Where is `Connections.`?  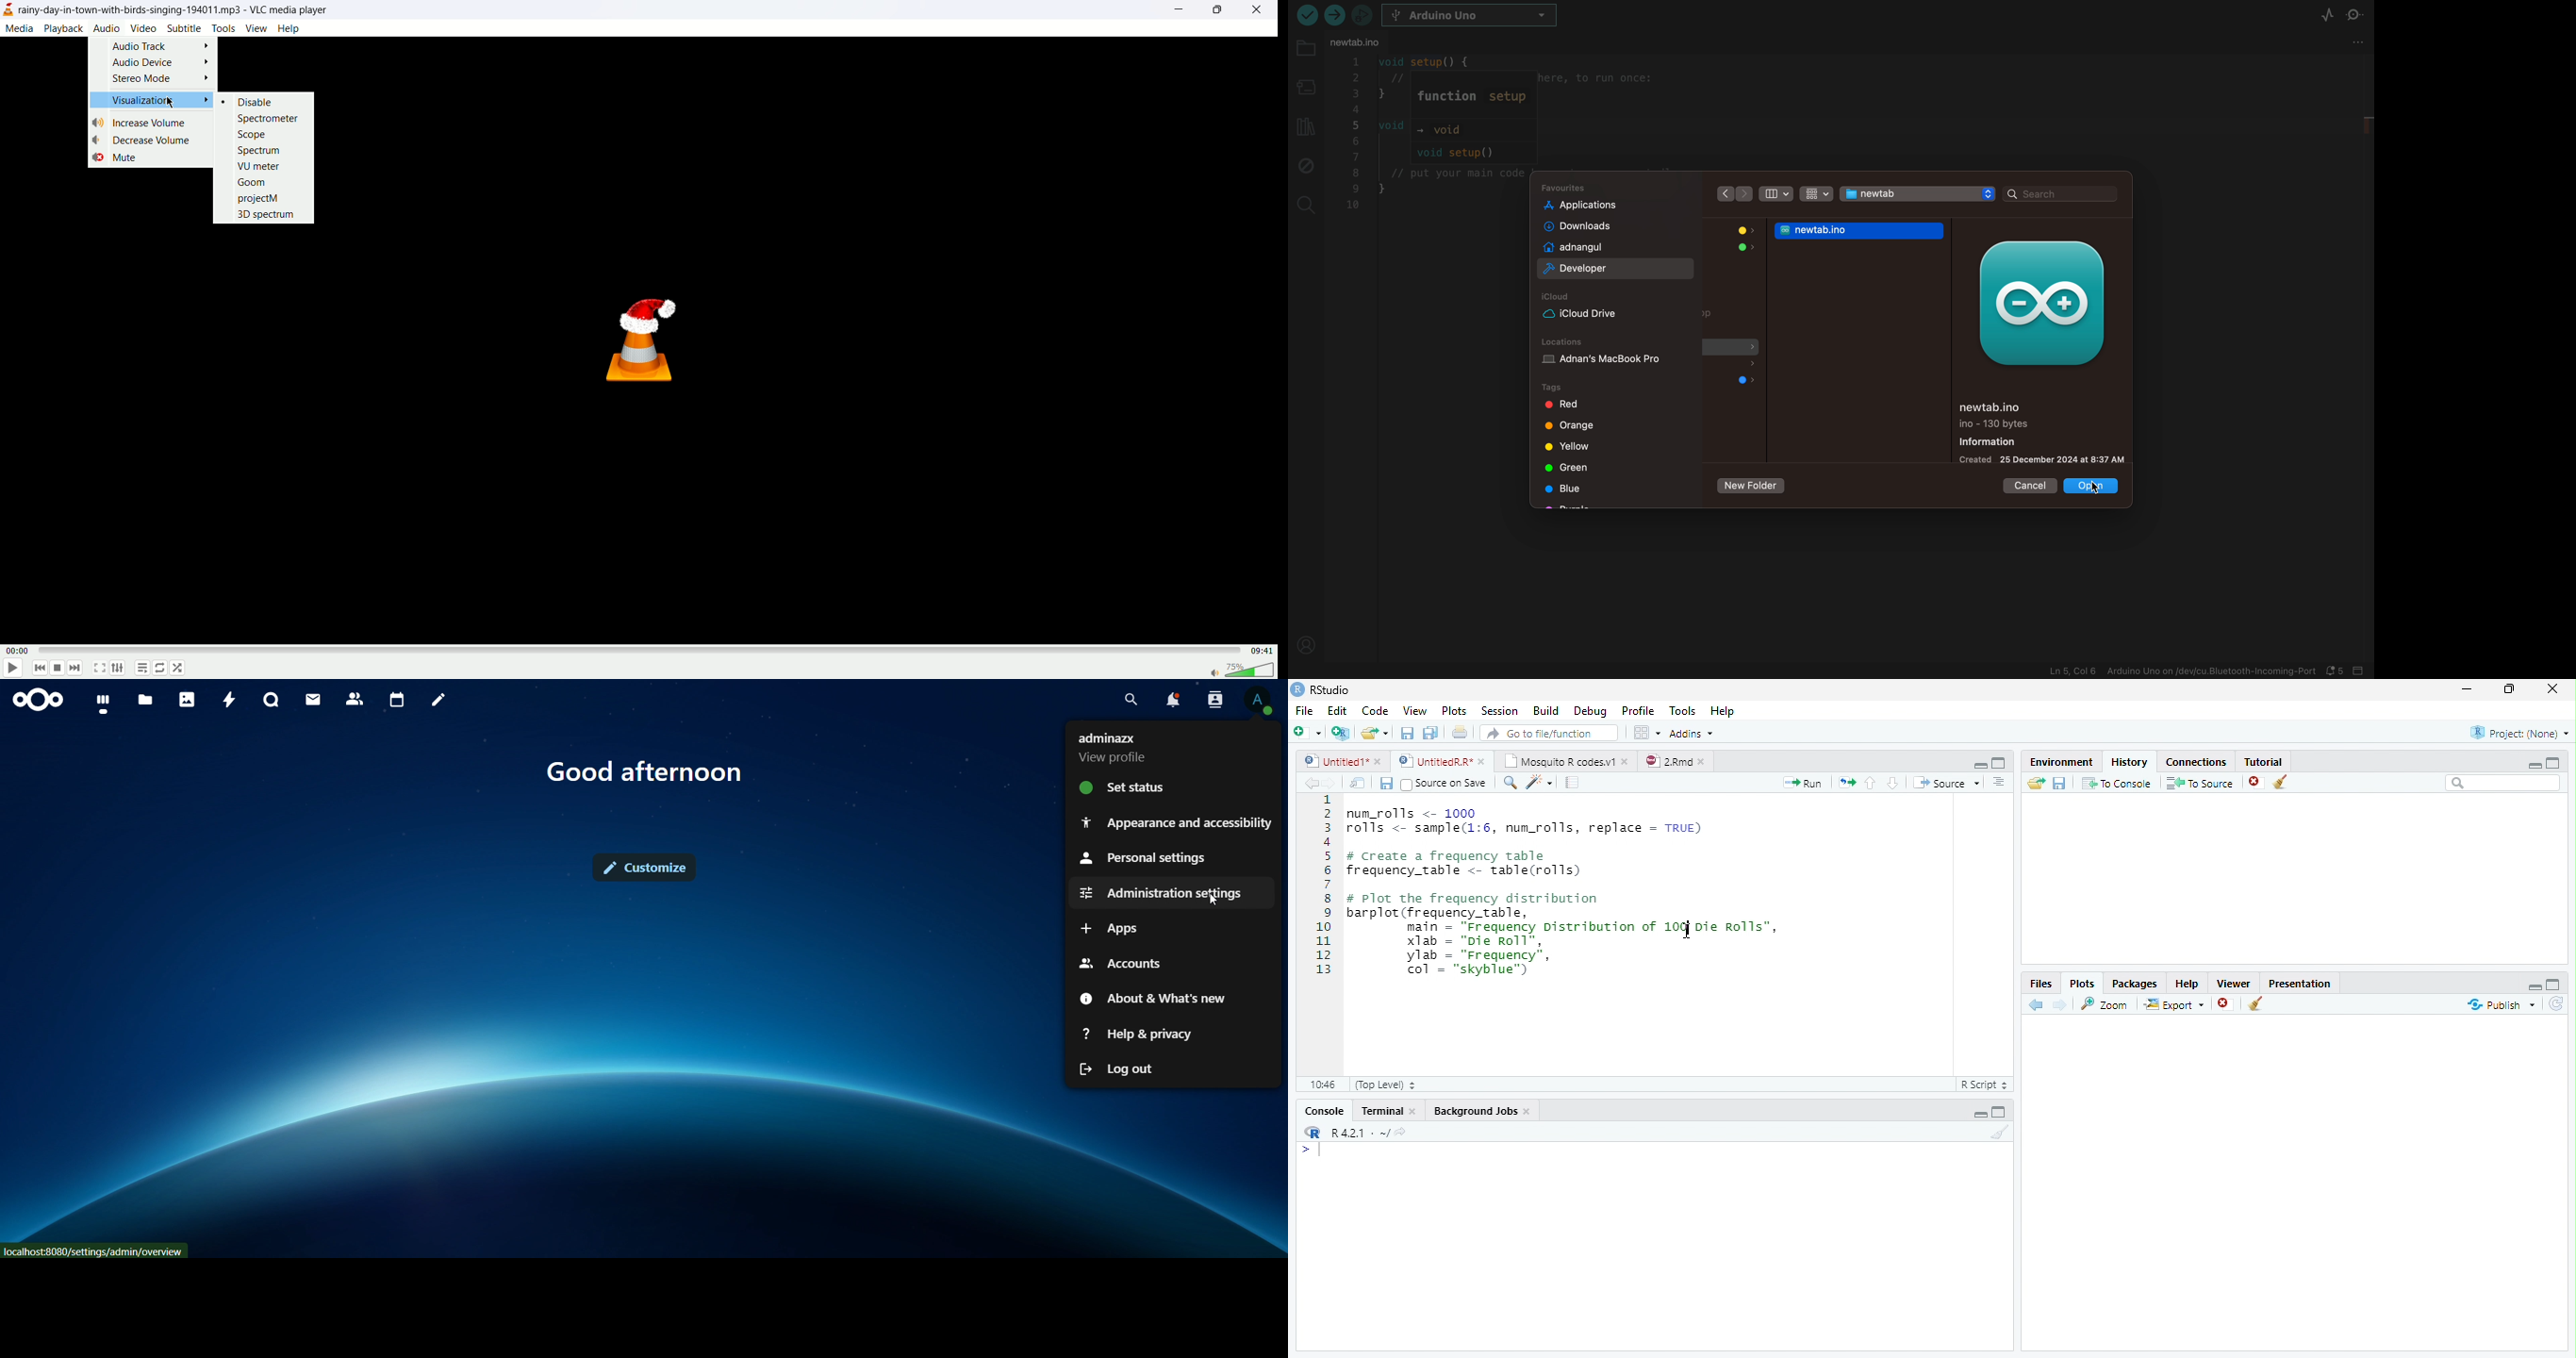
Connections. is located at coordinates (2196, 761).